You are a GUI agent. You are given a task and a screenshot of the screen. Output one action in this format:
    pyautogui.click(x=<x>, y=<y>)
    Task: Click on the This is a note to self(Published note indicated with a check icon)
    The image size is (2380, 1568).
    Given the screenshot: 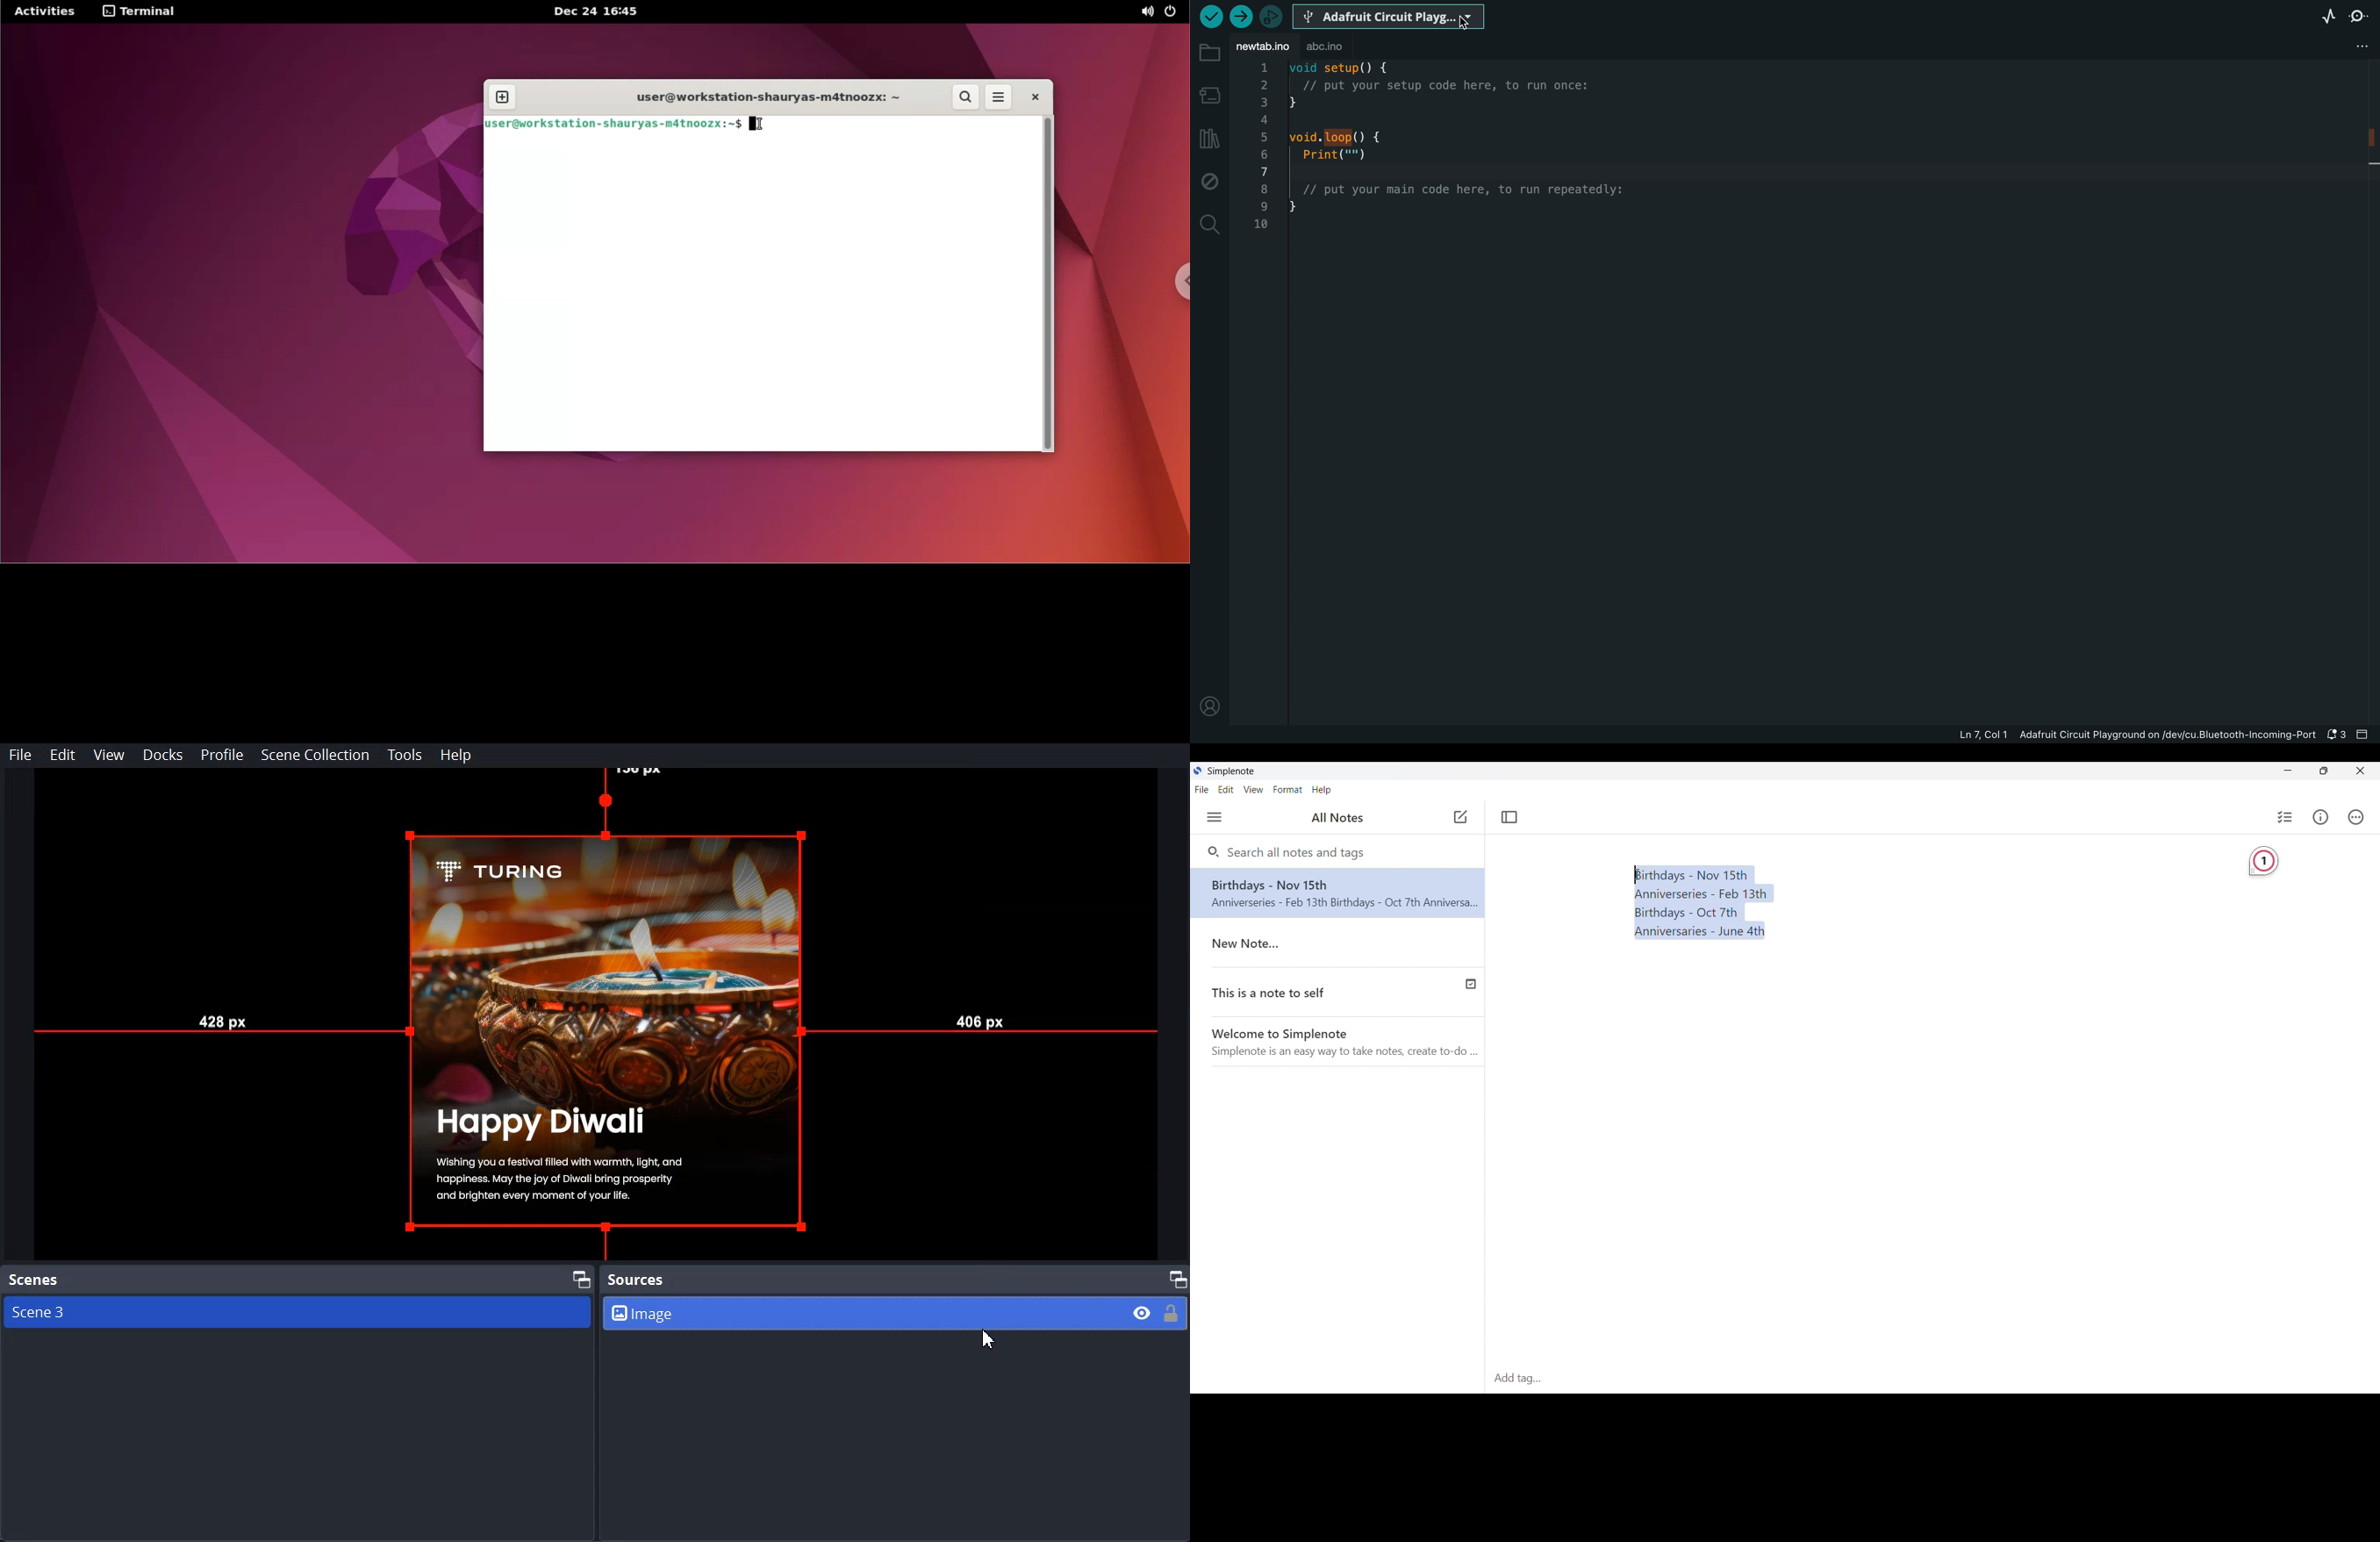 What is the action you would take?
    pyautogui.click(x=1338, y=994)
    